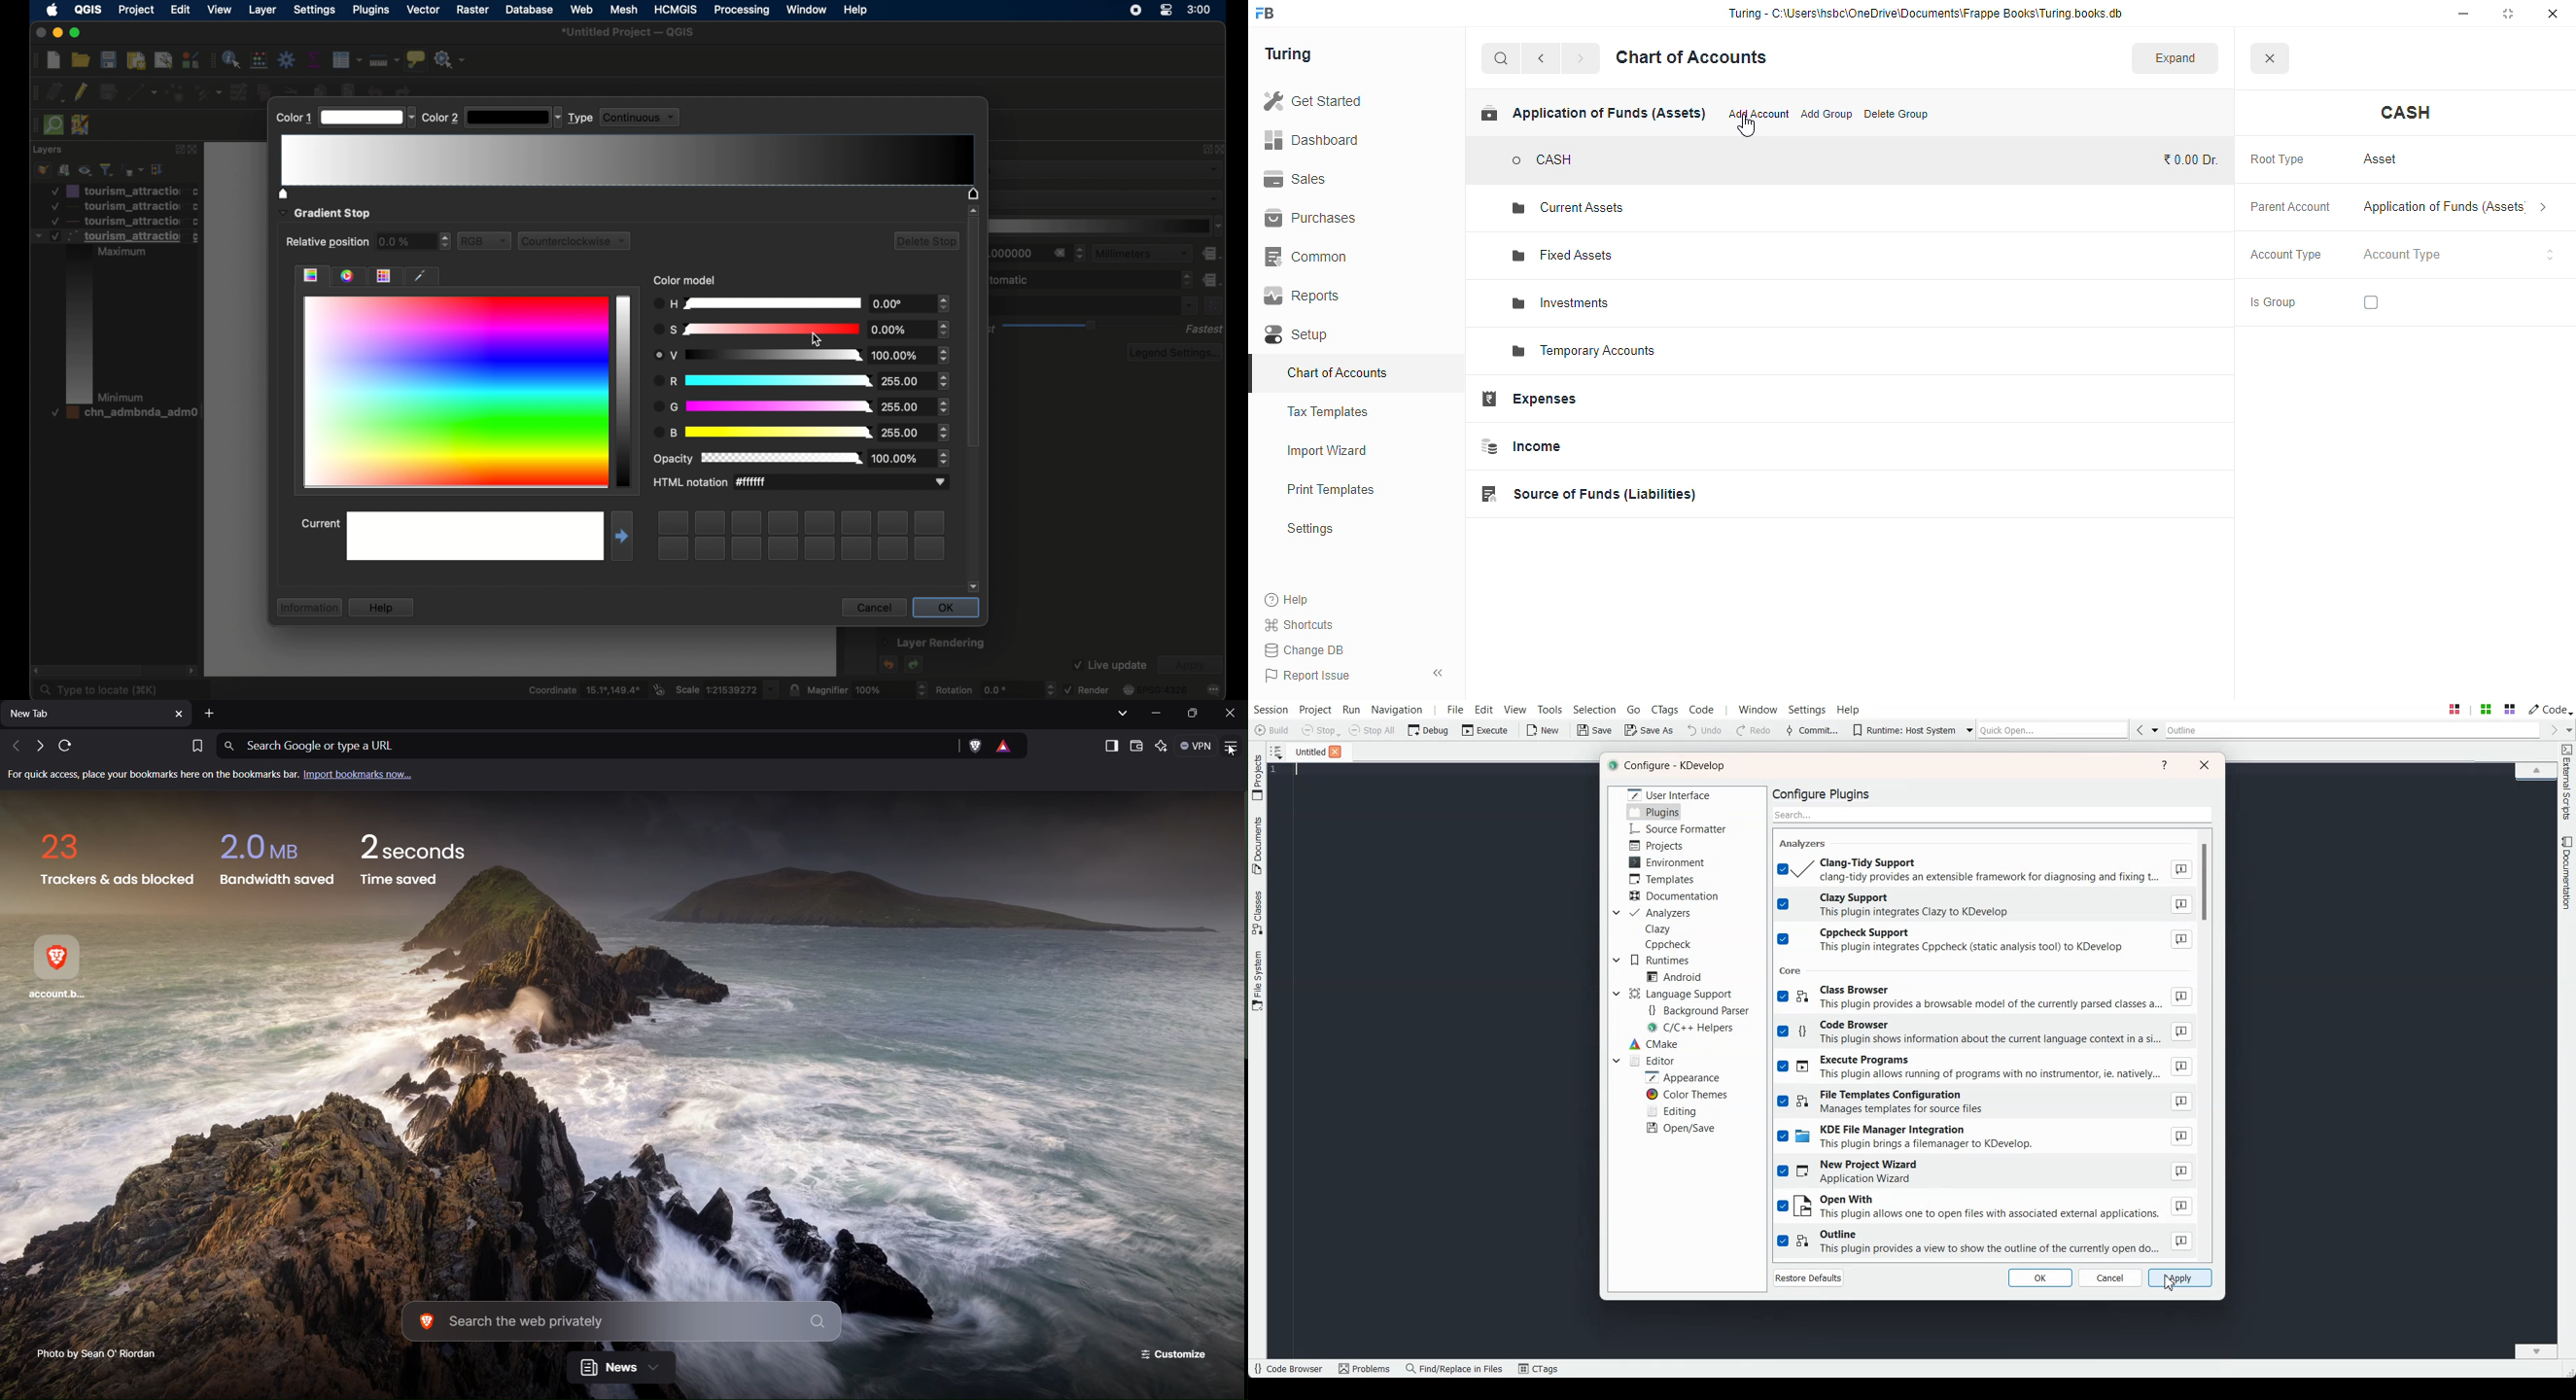 This screenshot has width=2576, height=1400. I want to click on import wizard, so click(1328, 451).